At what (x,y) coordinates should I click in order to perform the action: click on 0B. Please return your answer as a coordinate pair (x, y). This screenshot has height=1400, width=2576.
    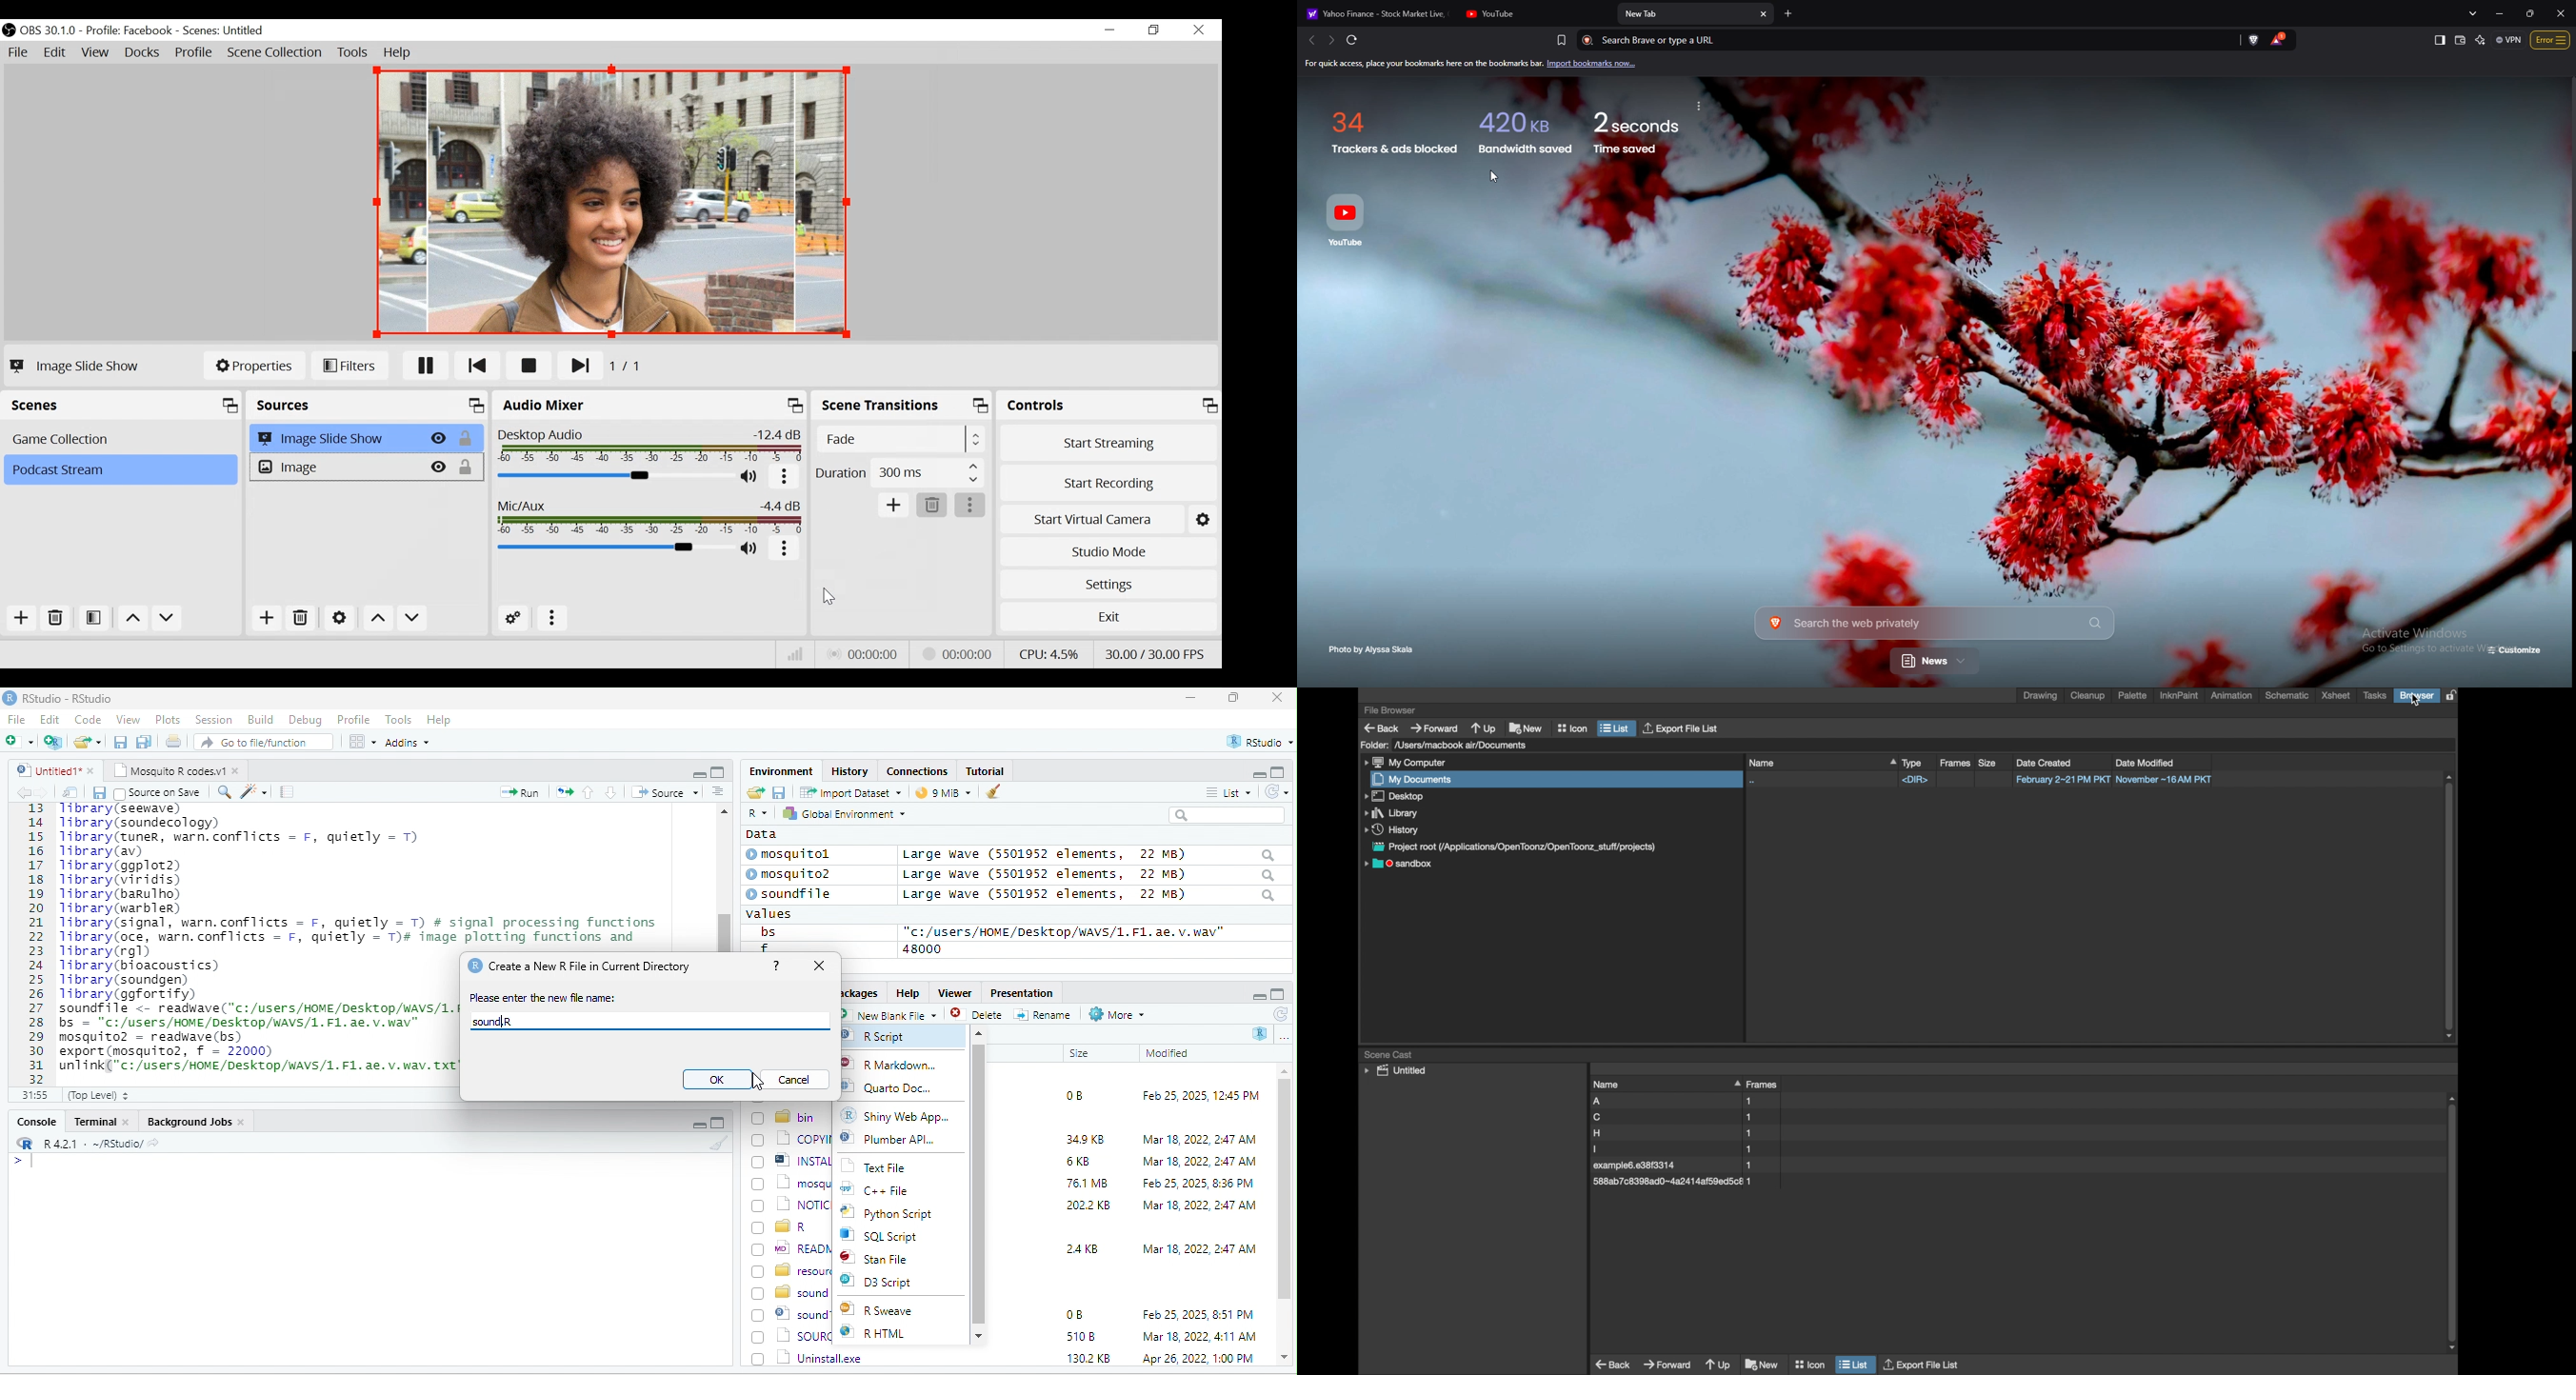
    Looking at the image, I should click on (1068, 1093).